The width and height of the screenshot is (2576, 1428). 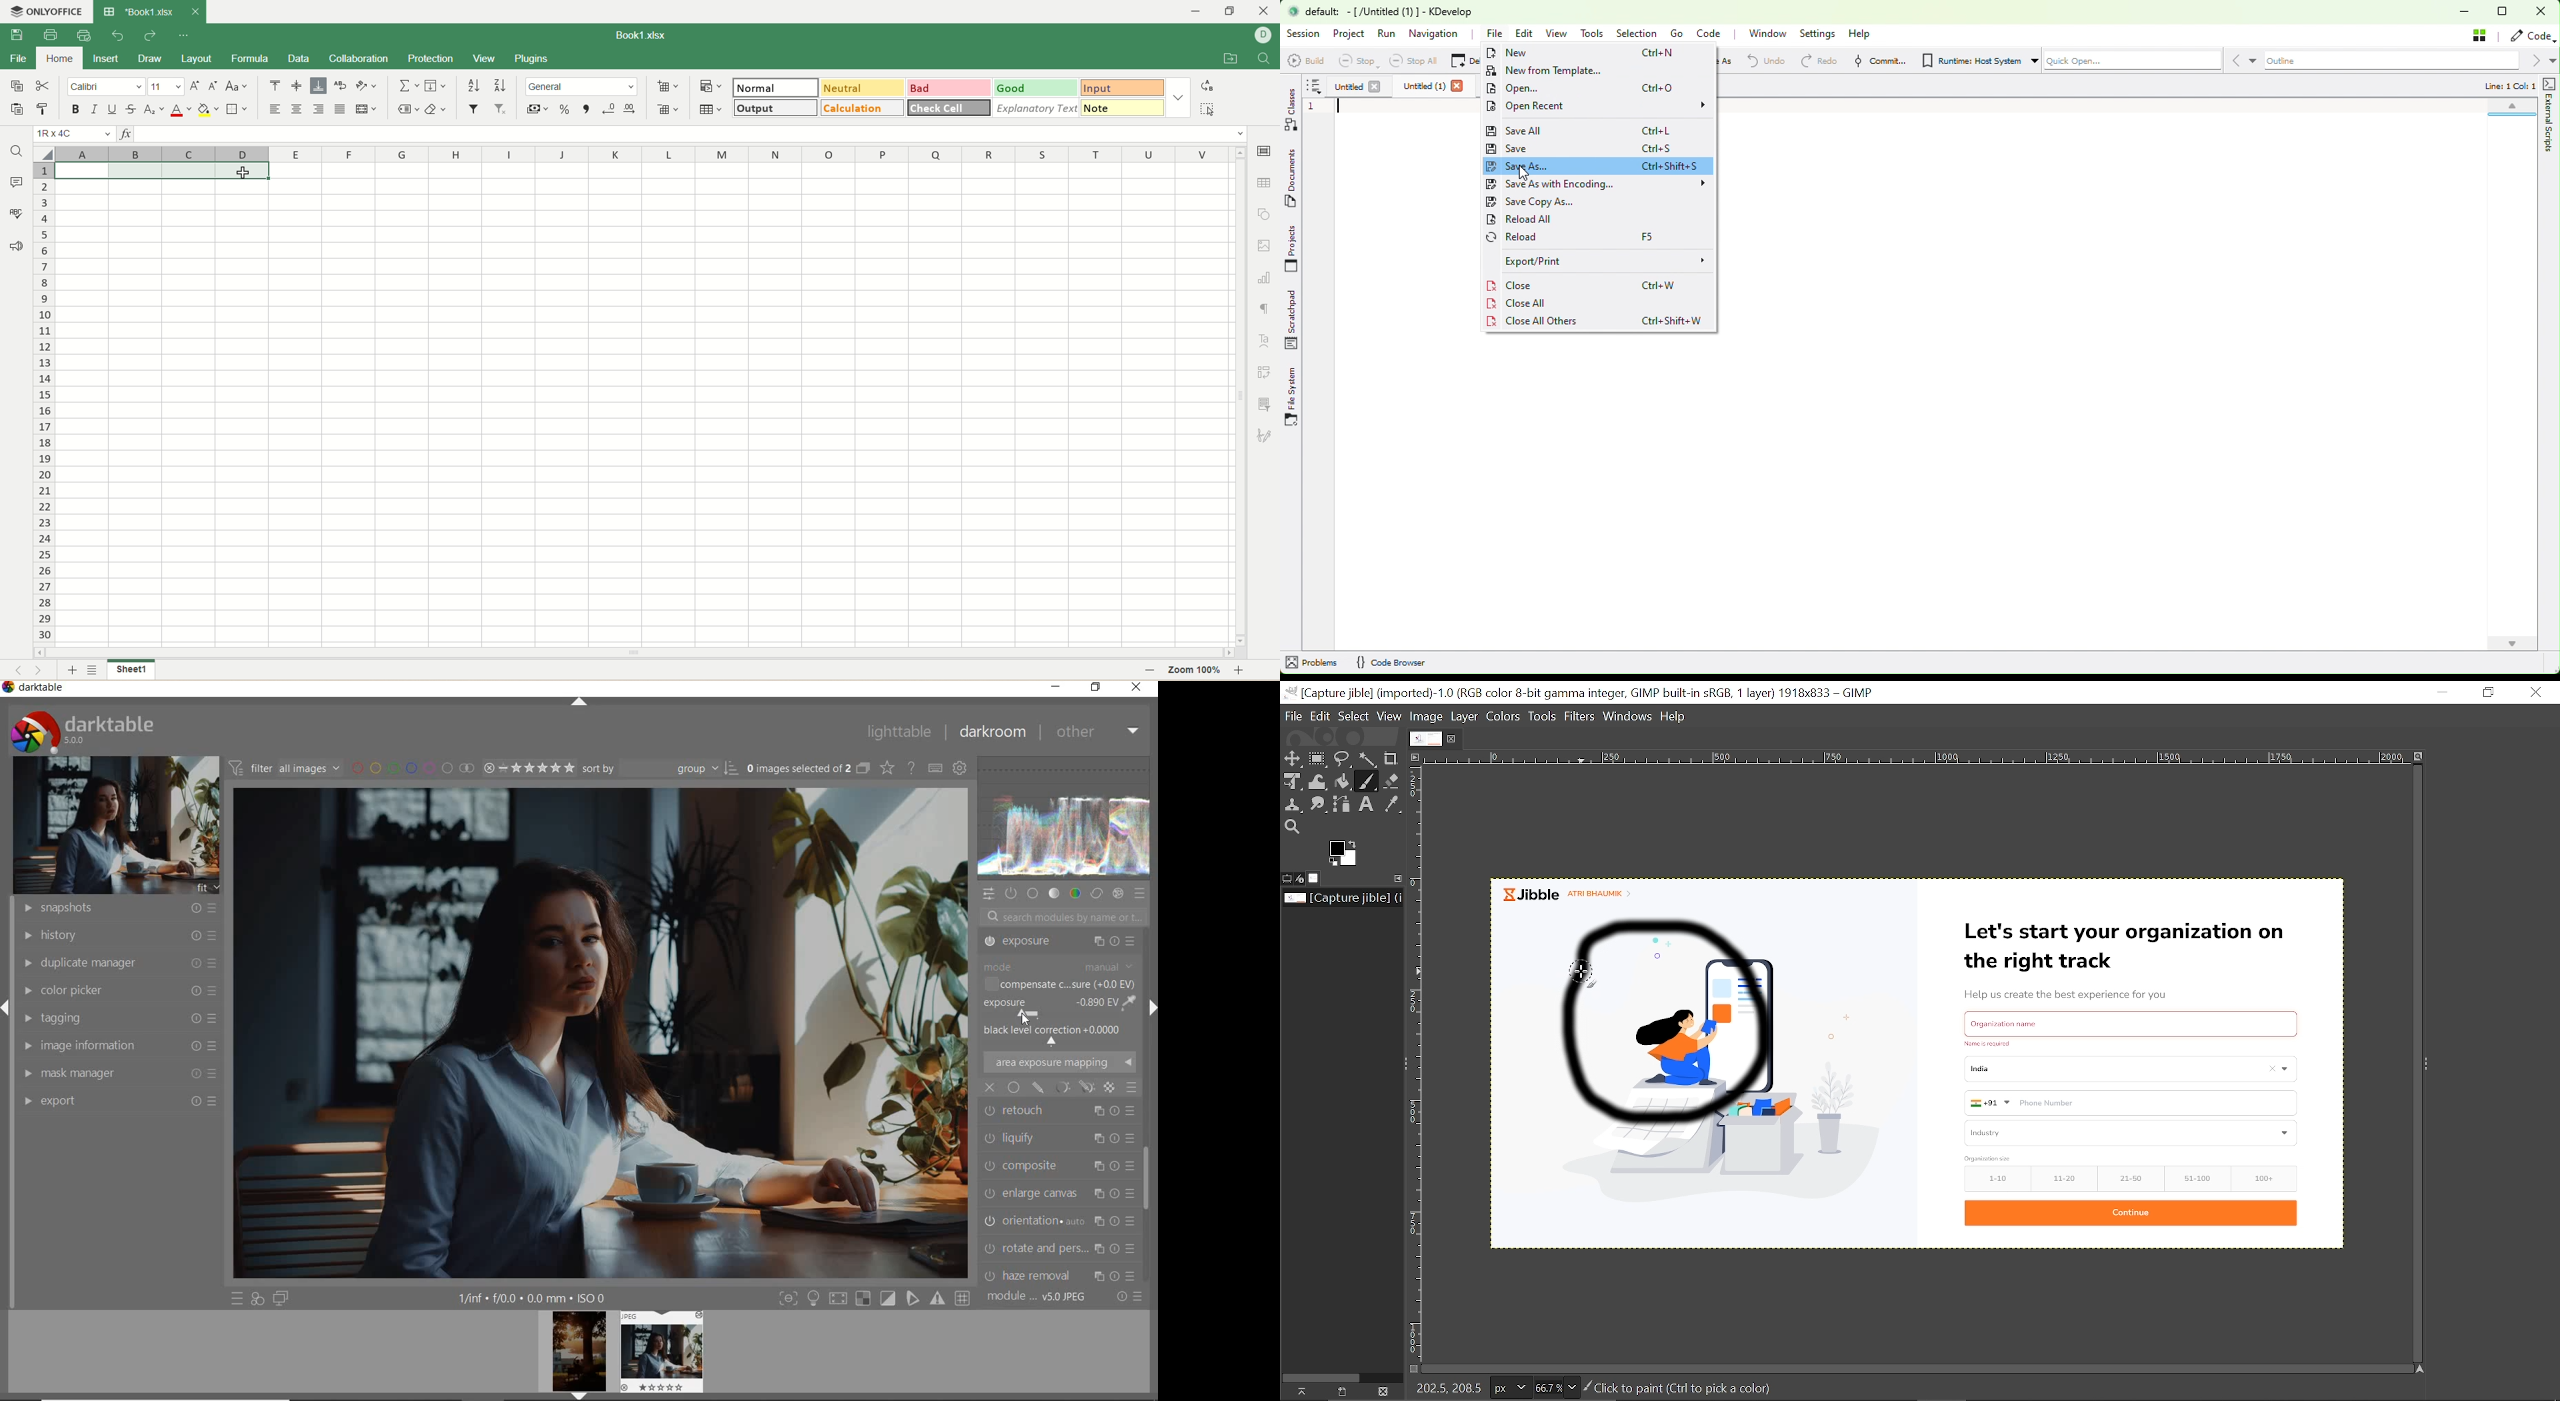 What do you see at coordinates (197, 57) in the screenshot?
I see `layout` at bounding box center [197, 57].